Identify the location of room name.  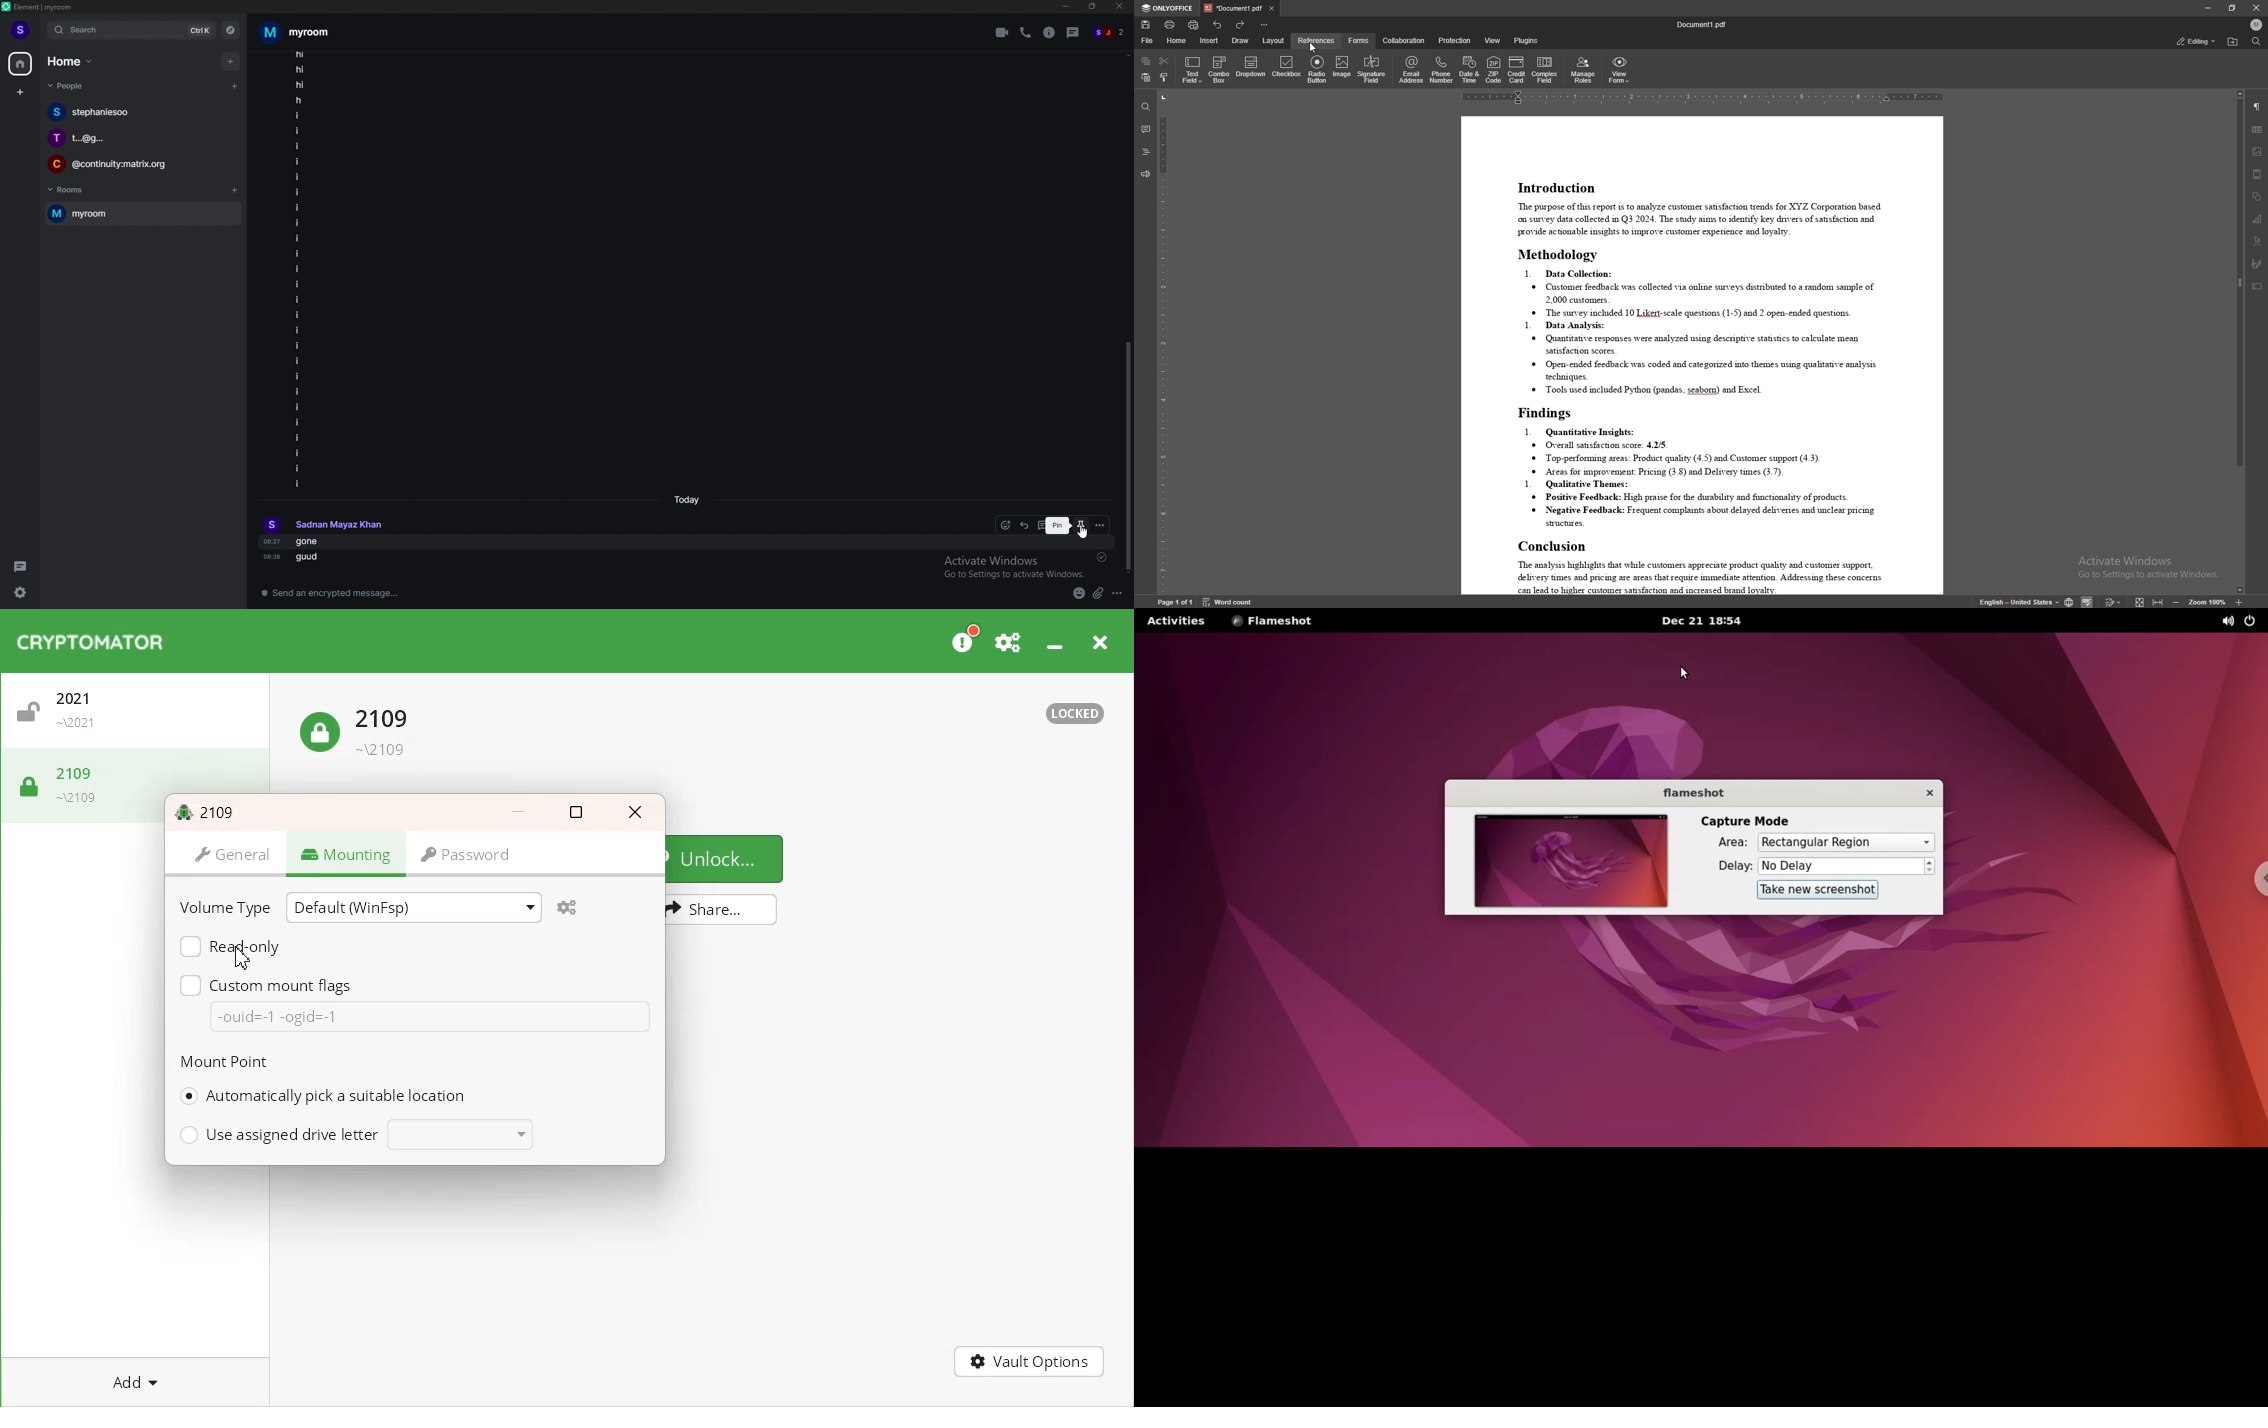
(299, 32).